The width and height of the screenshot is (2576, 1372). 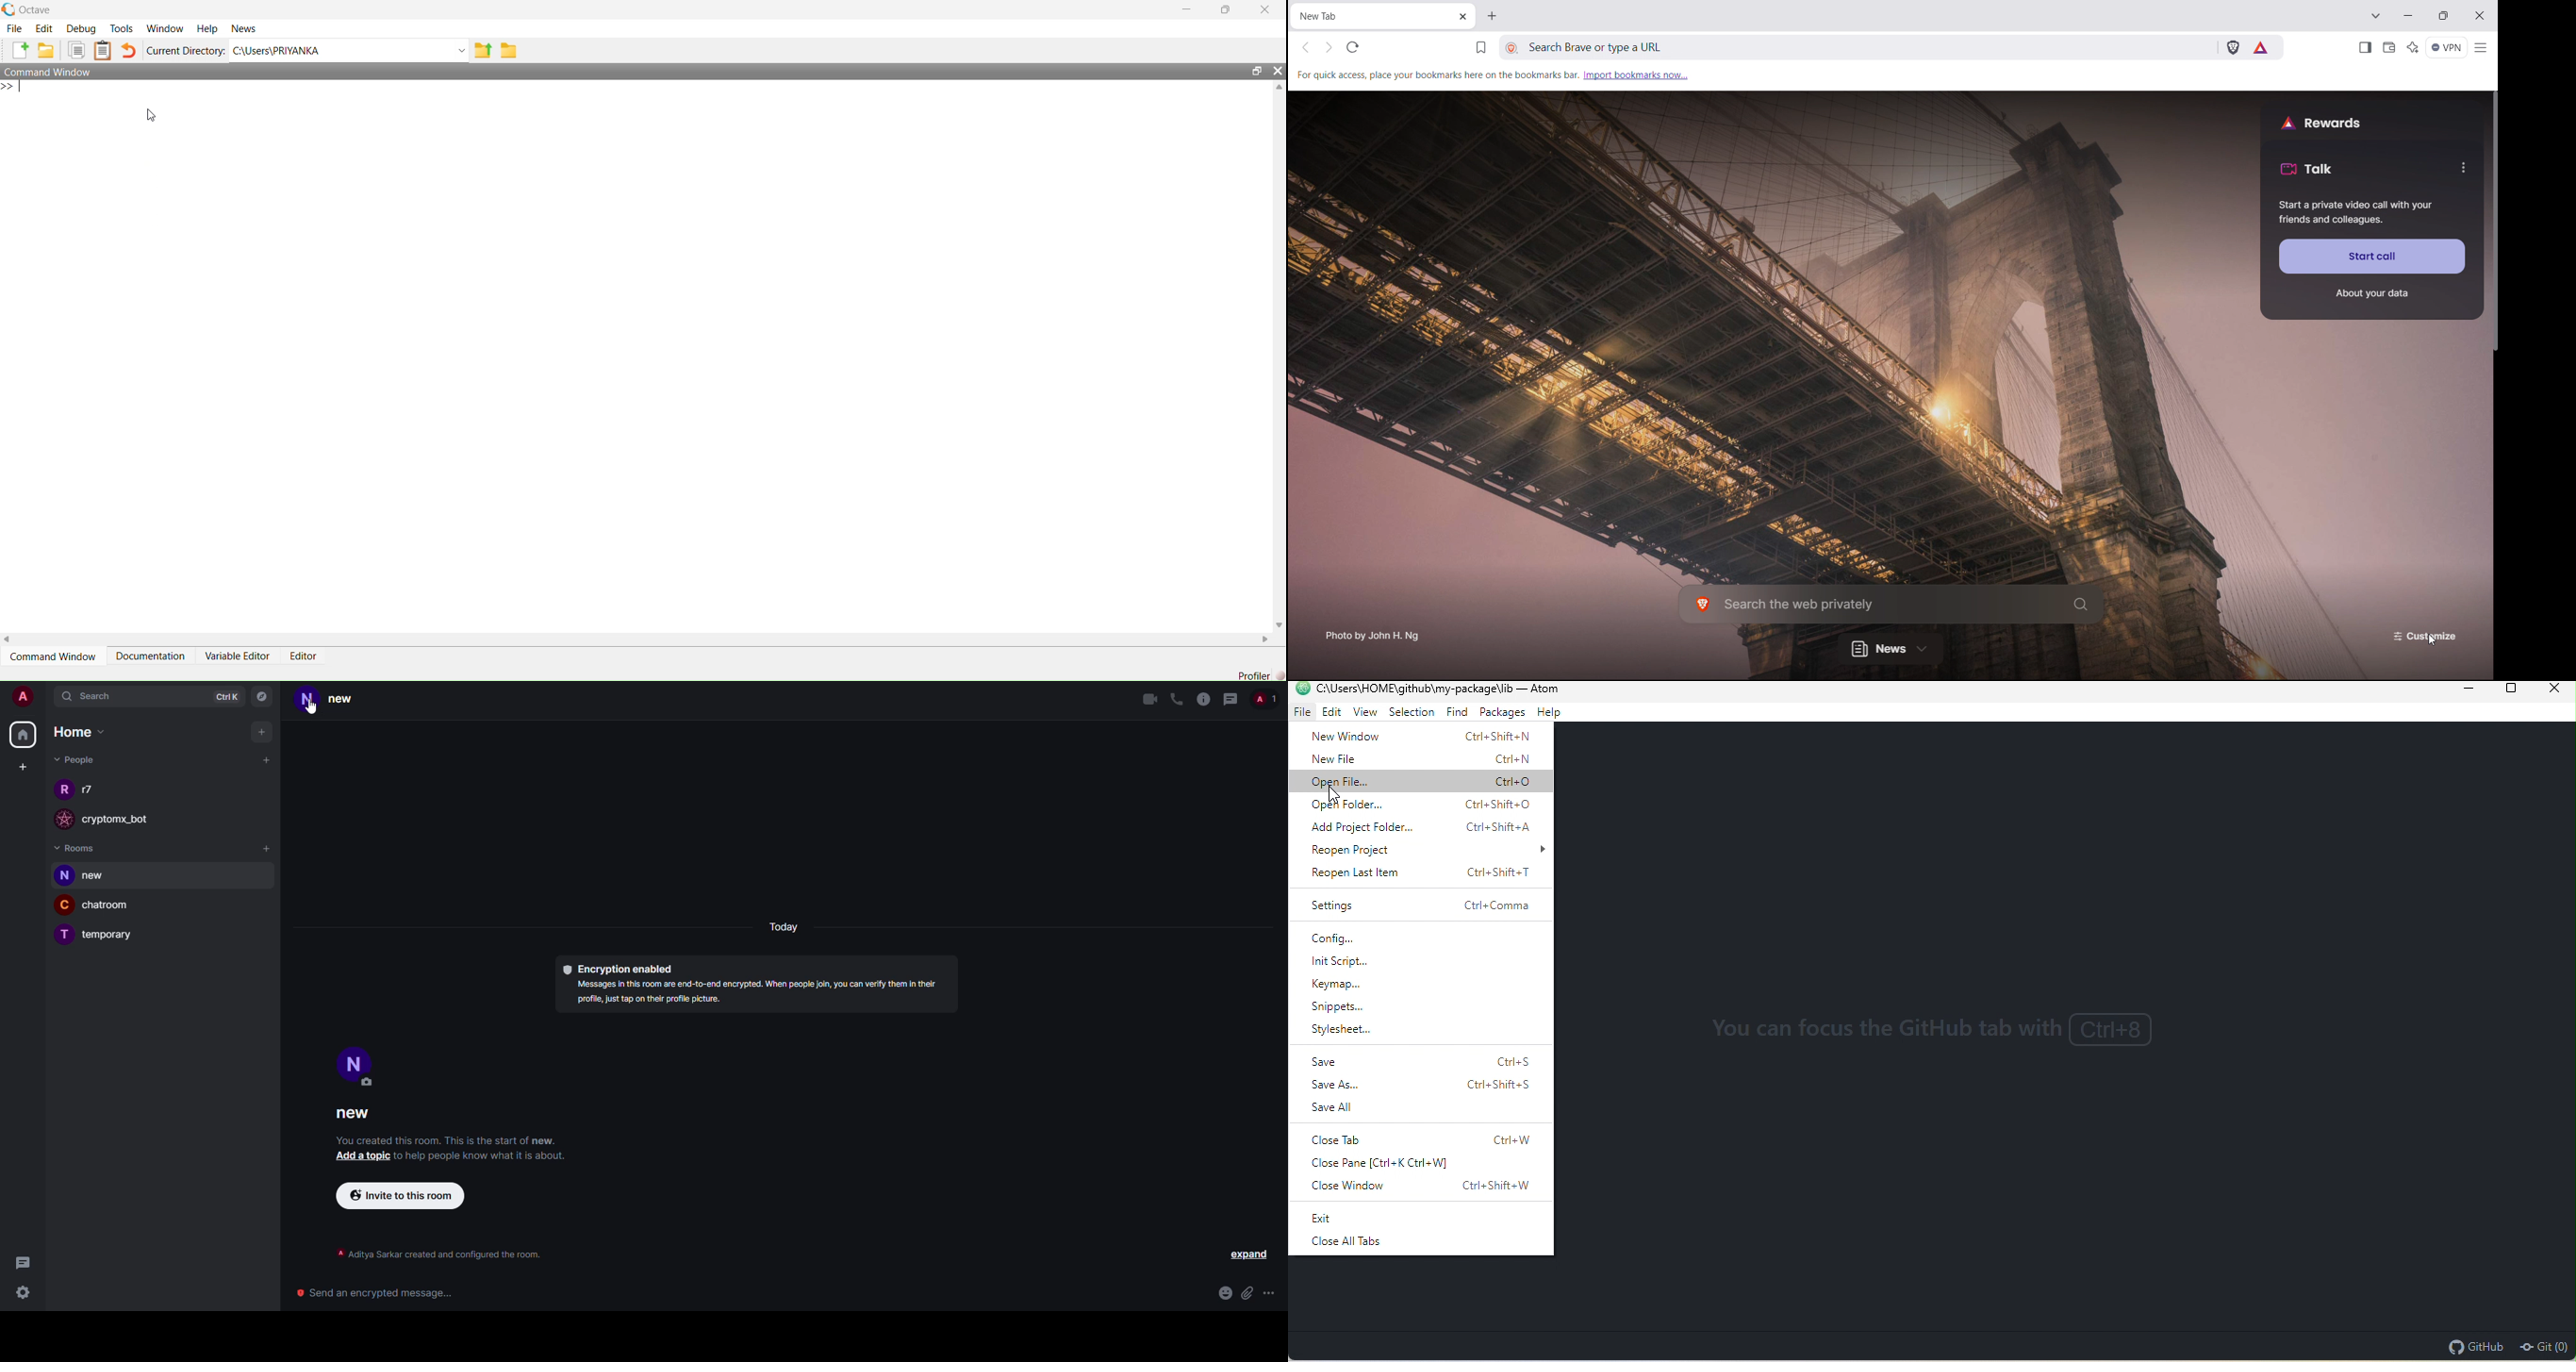 I want to click on News, so click(x=243, y=27).